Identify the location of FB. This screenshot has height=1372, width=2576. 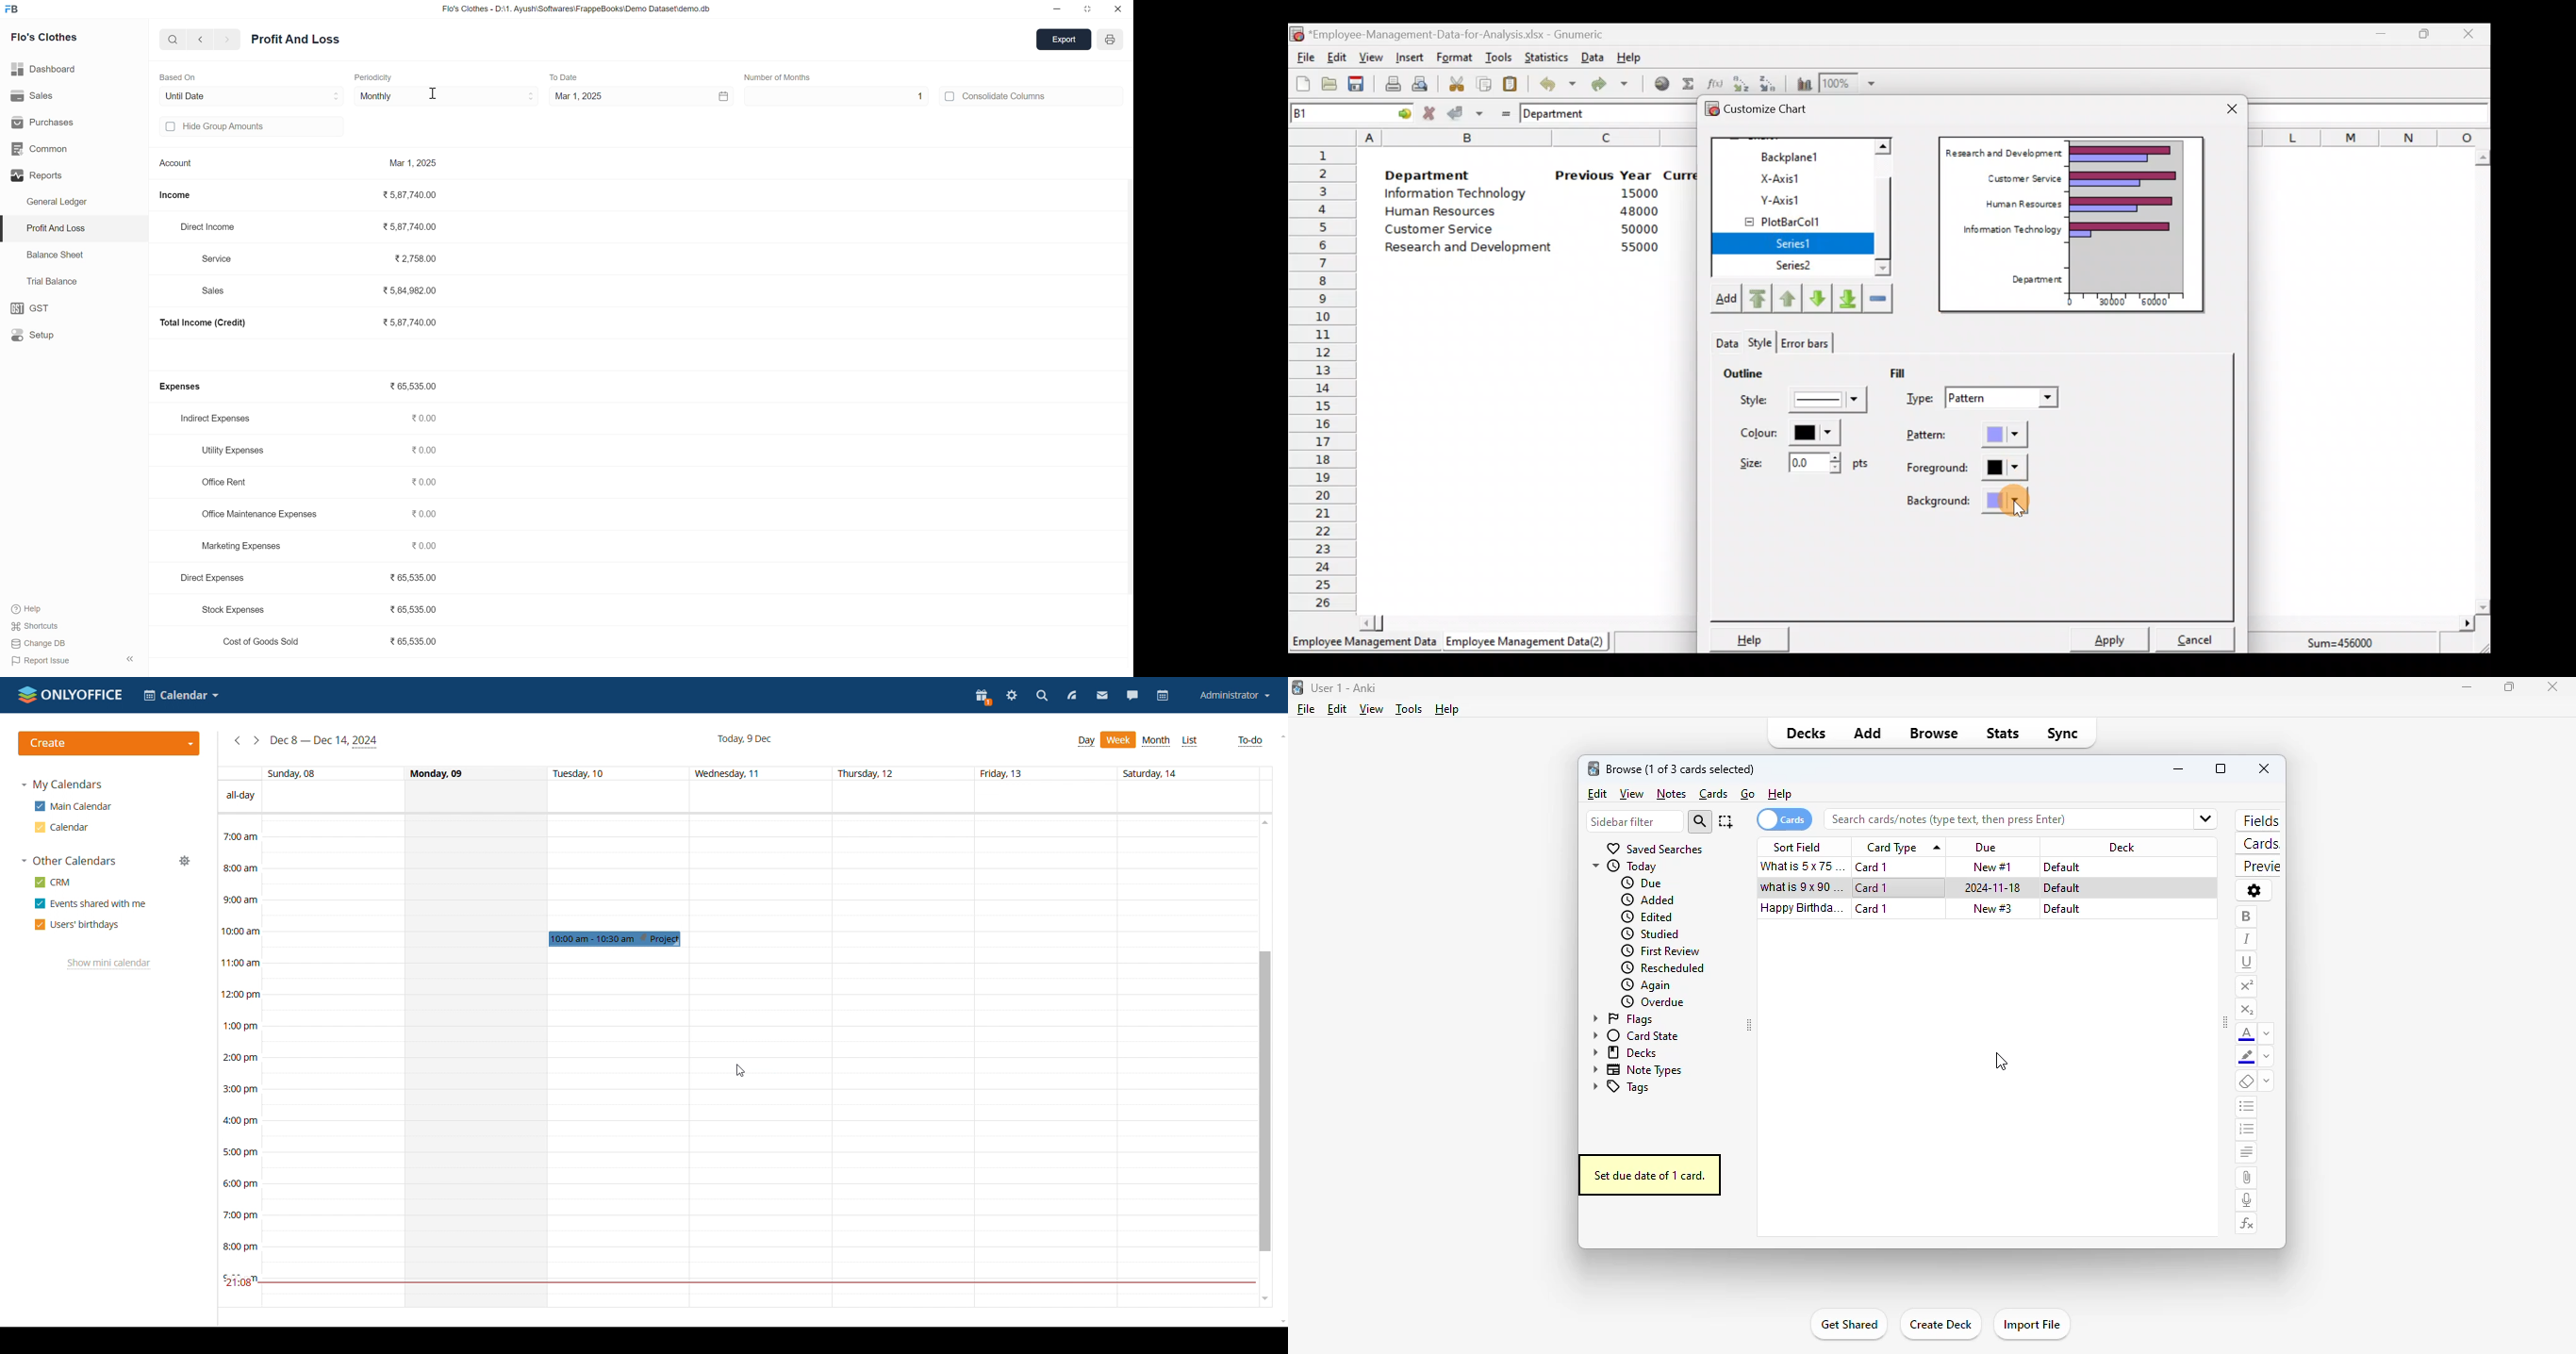
(20, 10).